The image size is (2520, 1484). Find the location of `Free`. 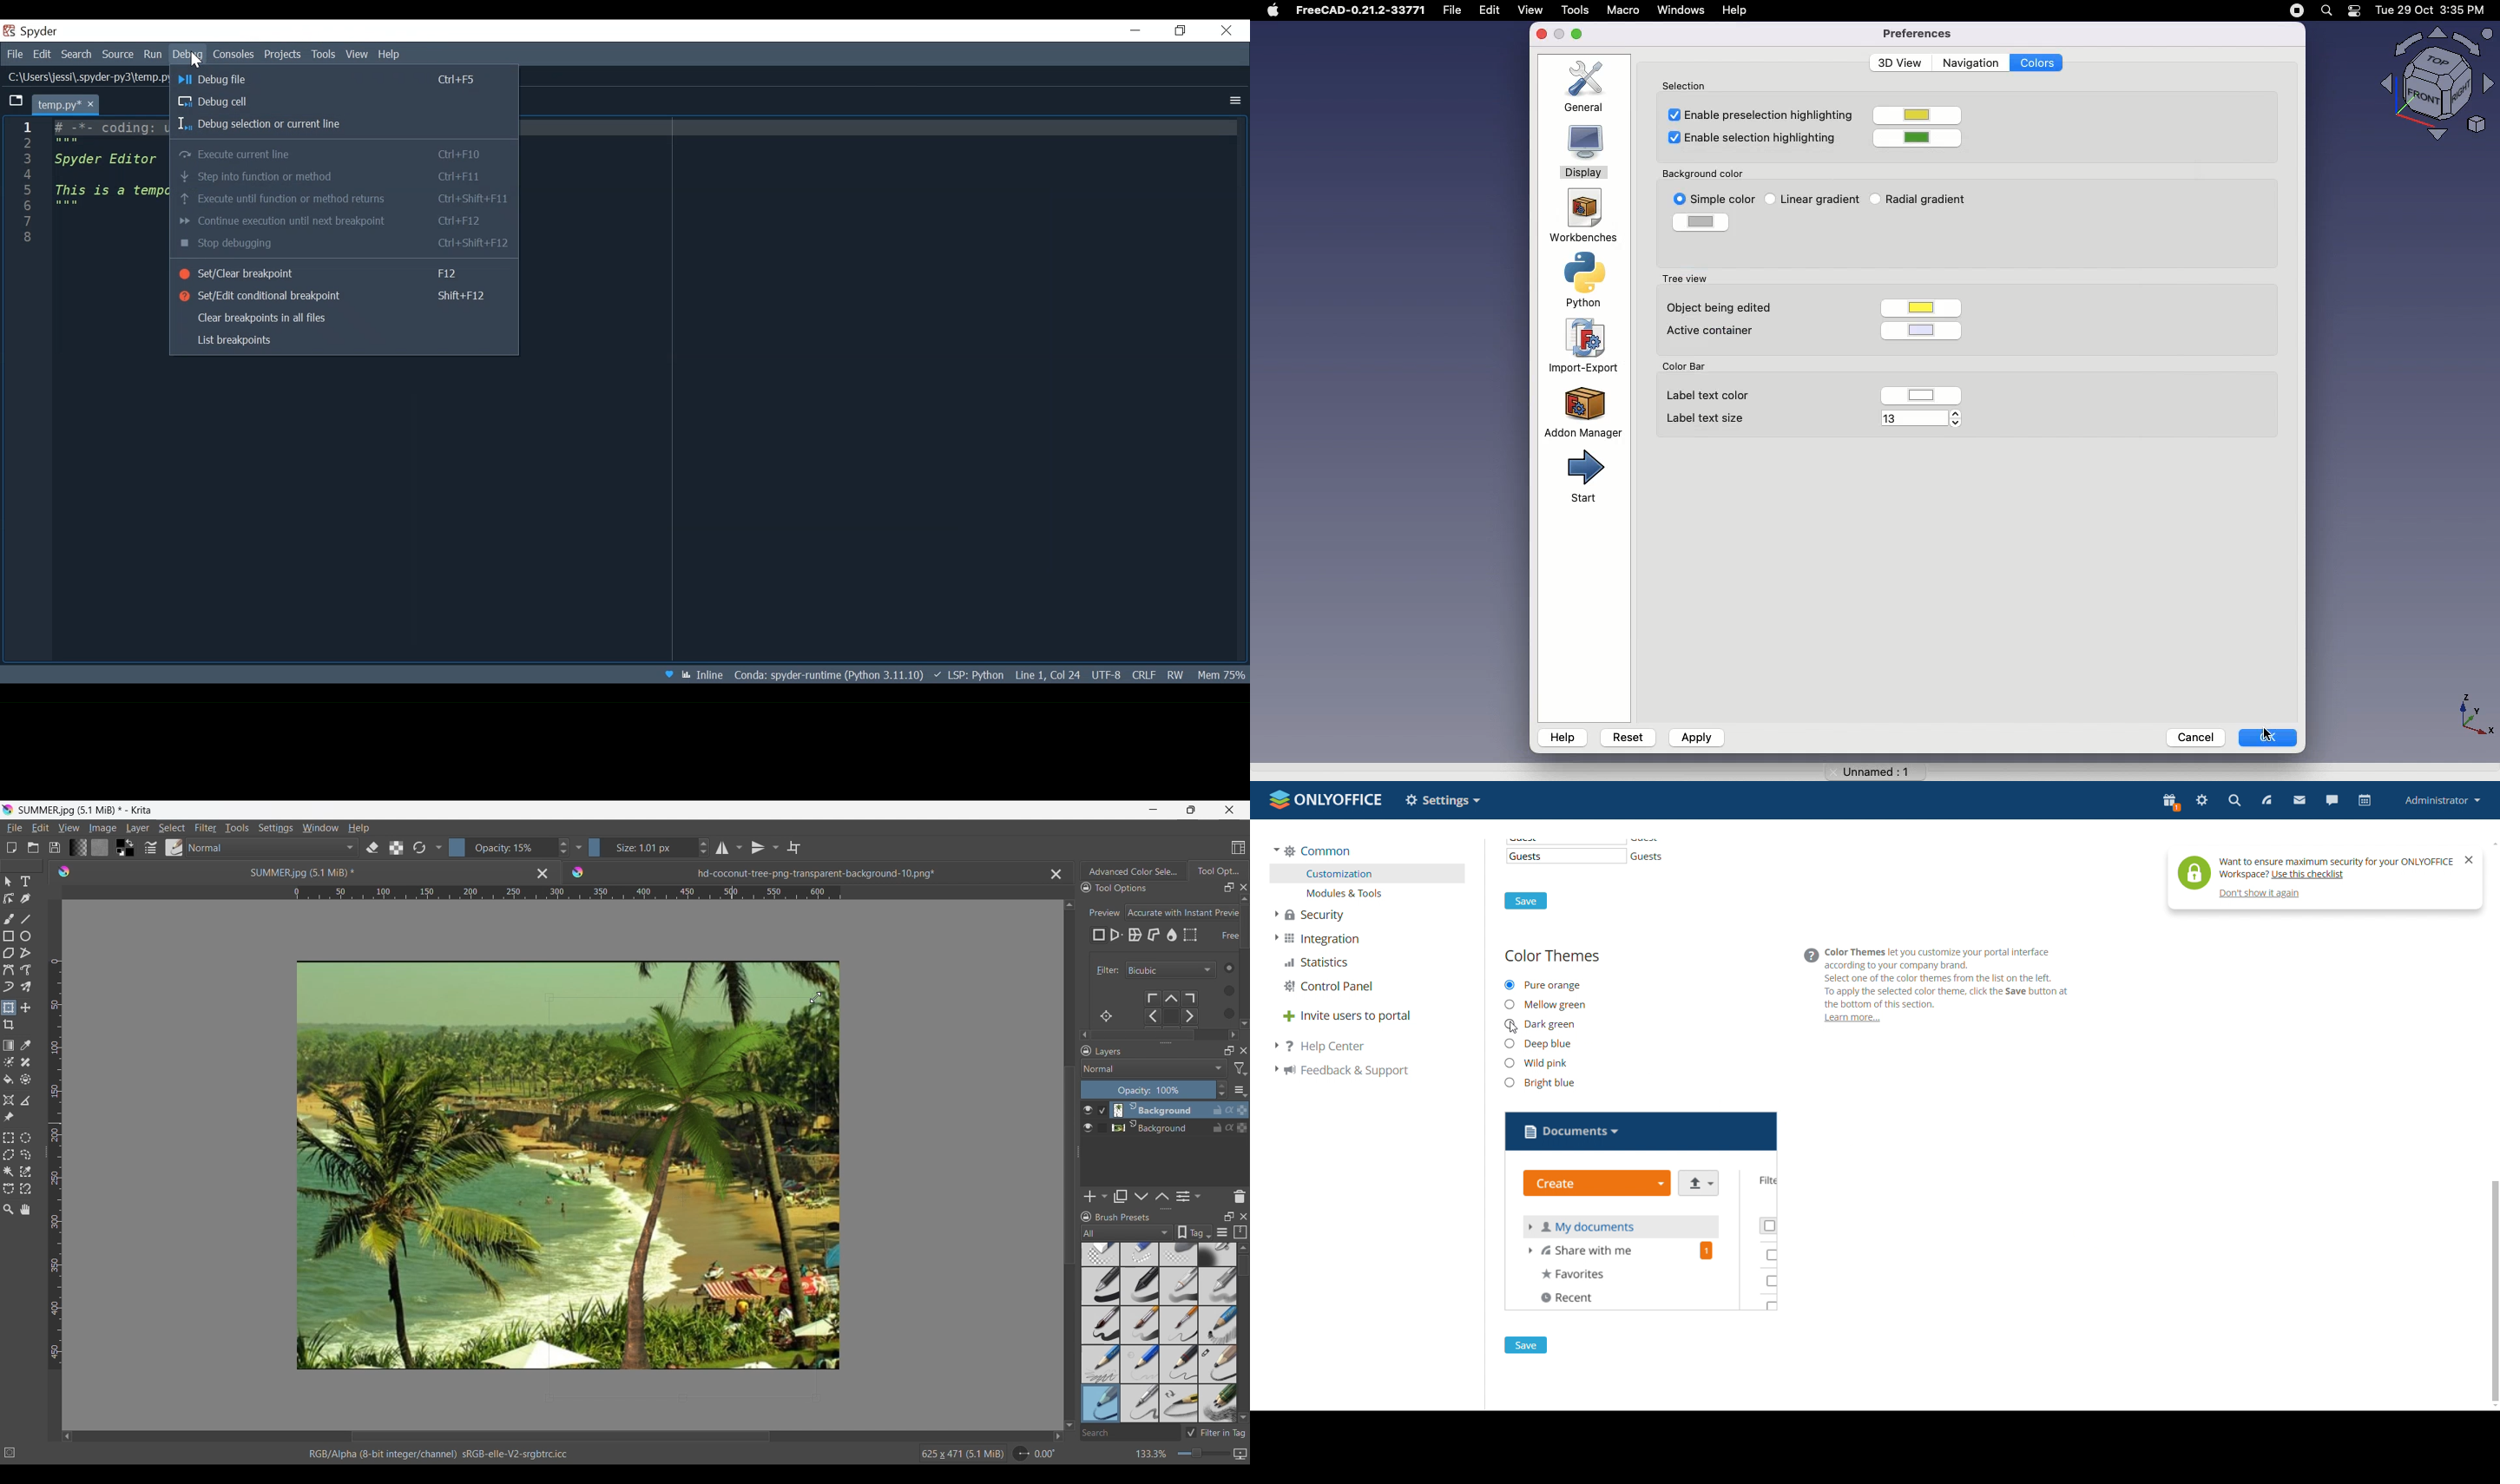

Free is located at coordinates (1099, 935).